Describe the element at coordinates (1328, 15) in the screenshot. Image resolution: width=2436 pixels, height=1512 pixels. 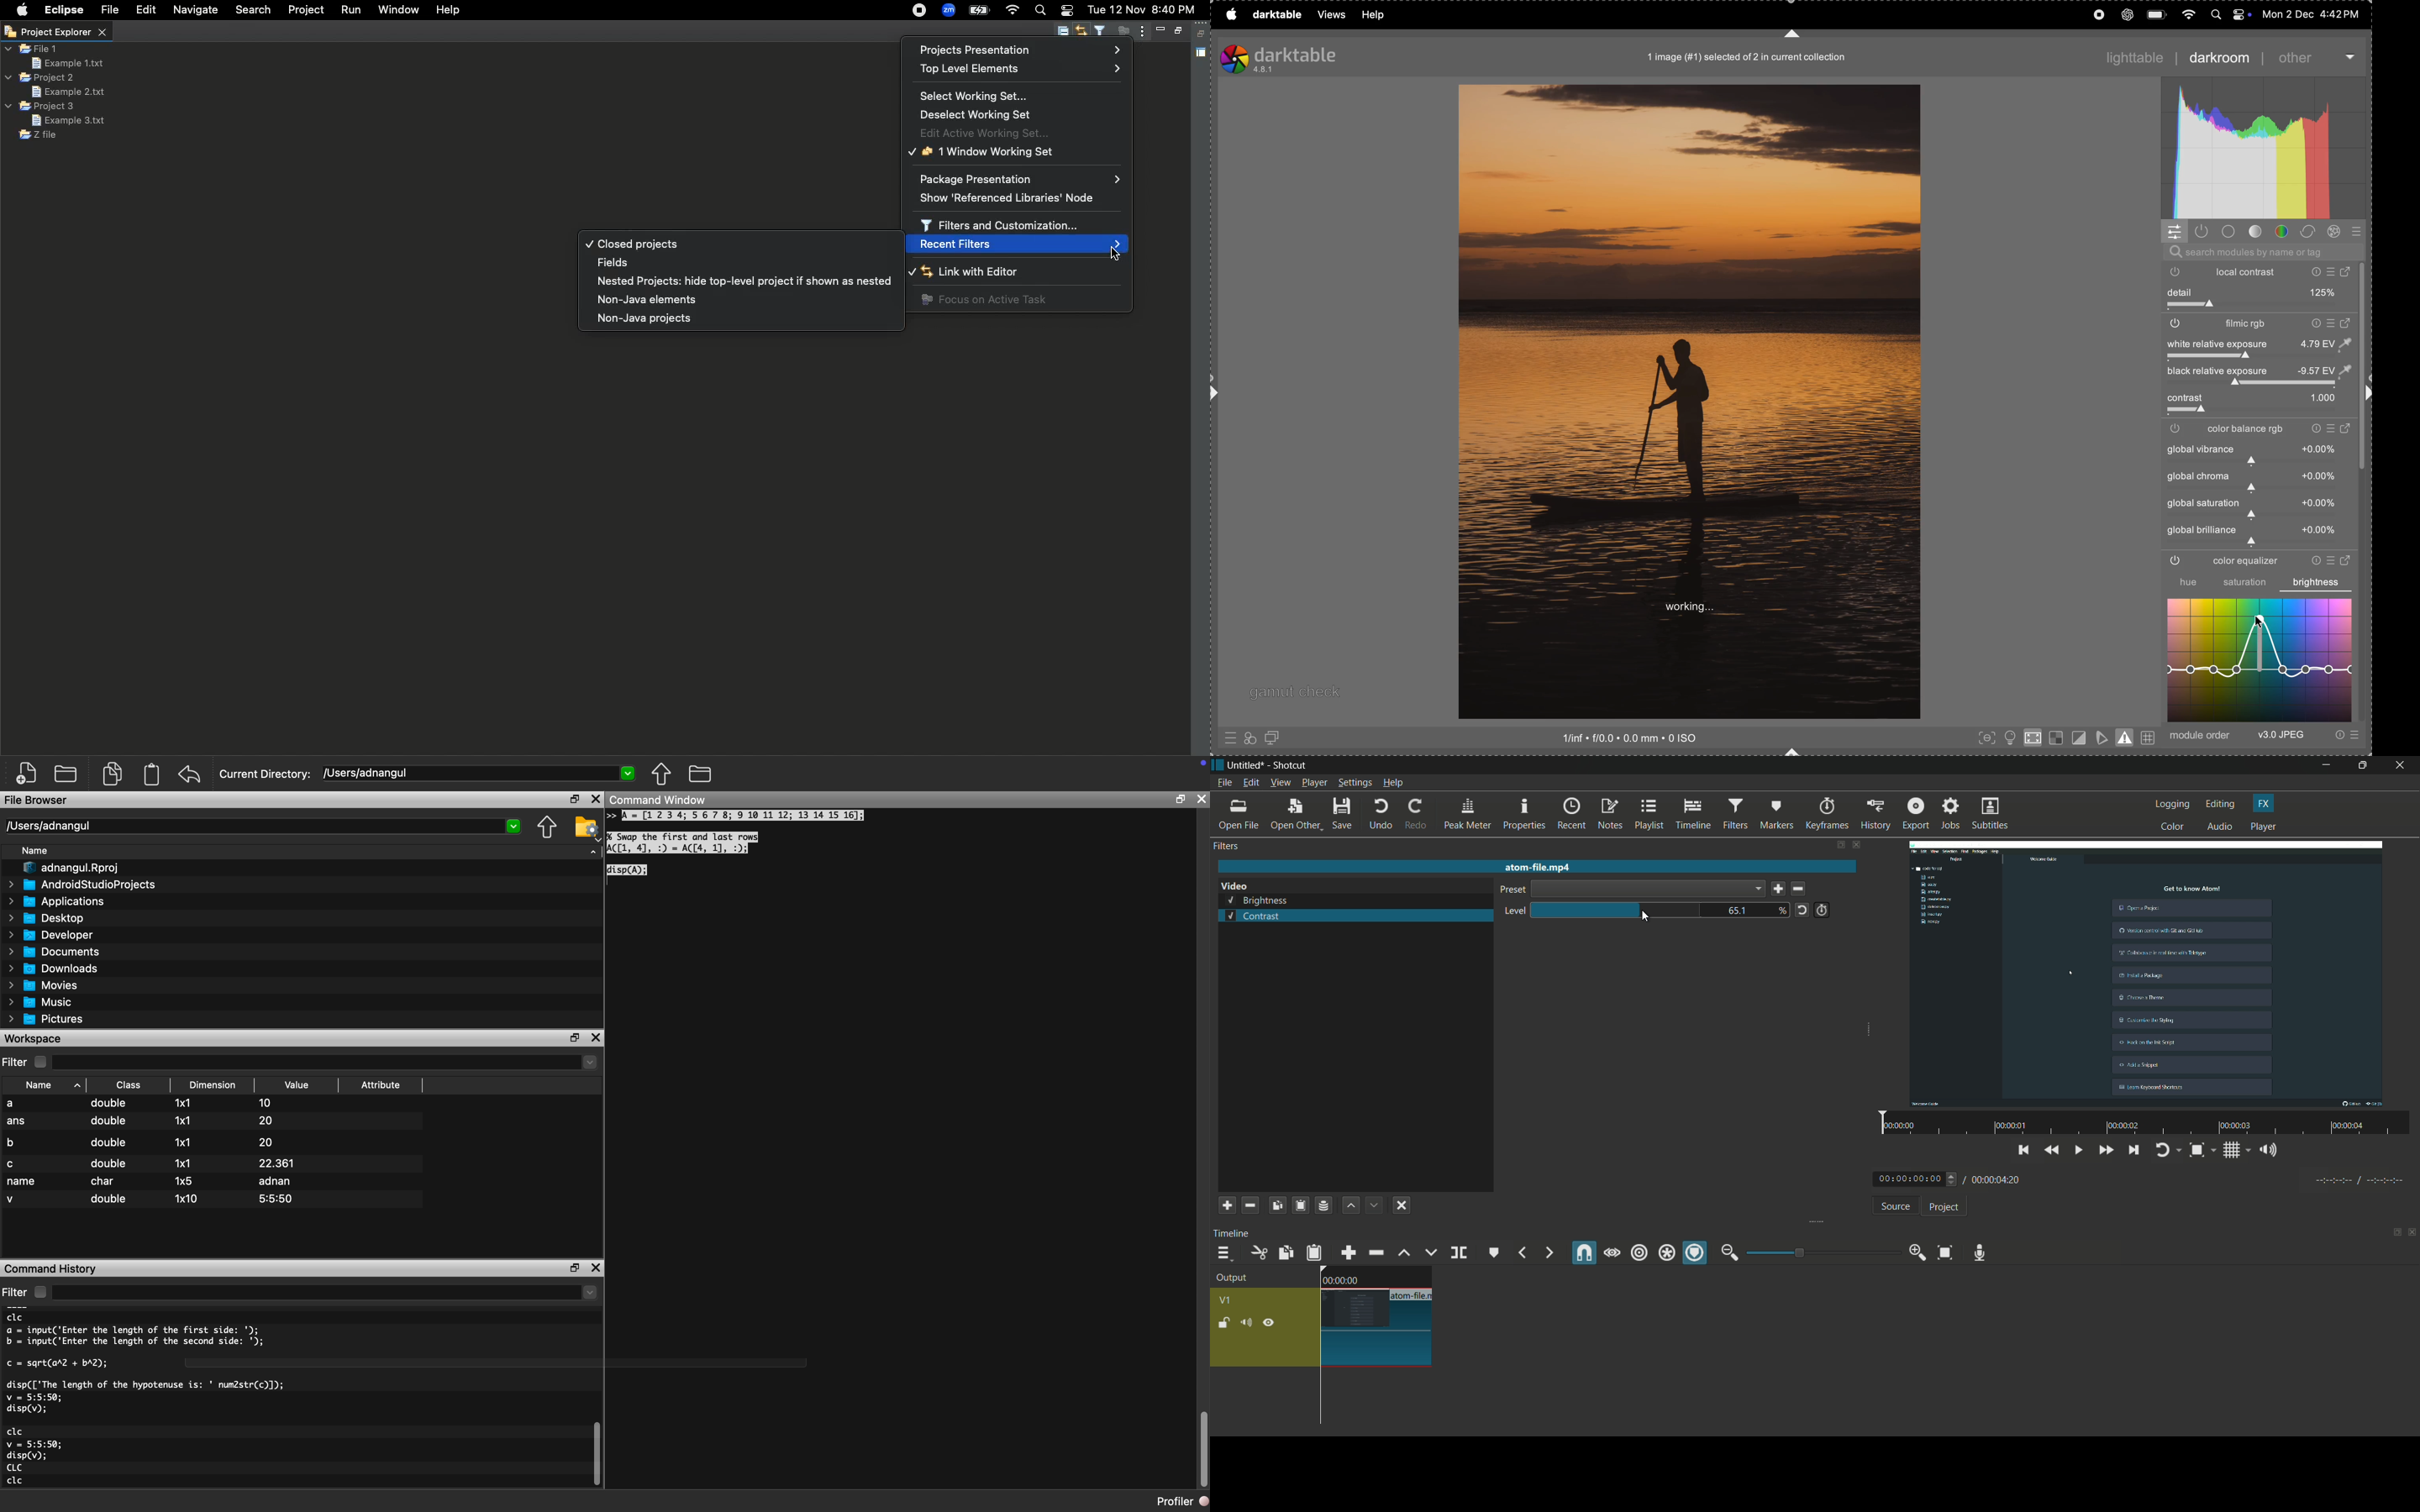
I see `views` at that location.